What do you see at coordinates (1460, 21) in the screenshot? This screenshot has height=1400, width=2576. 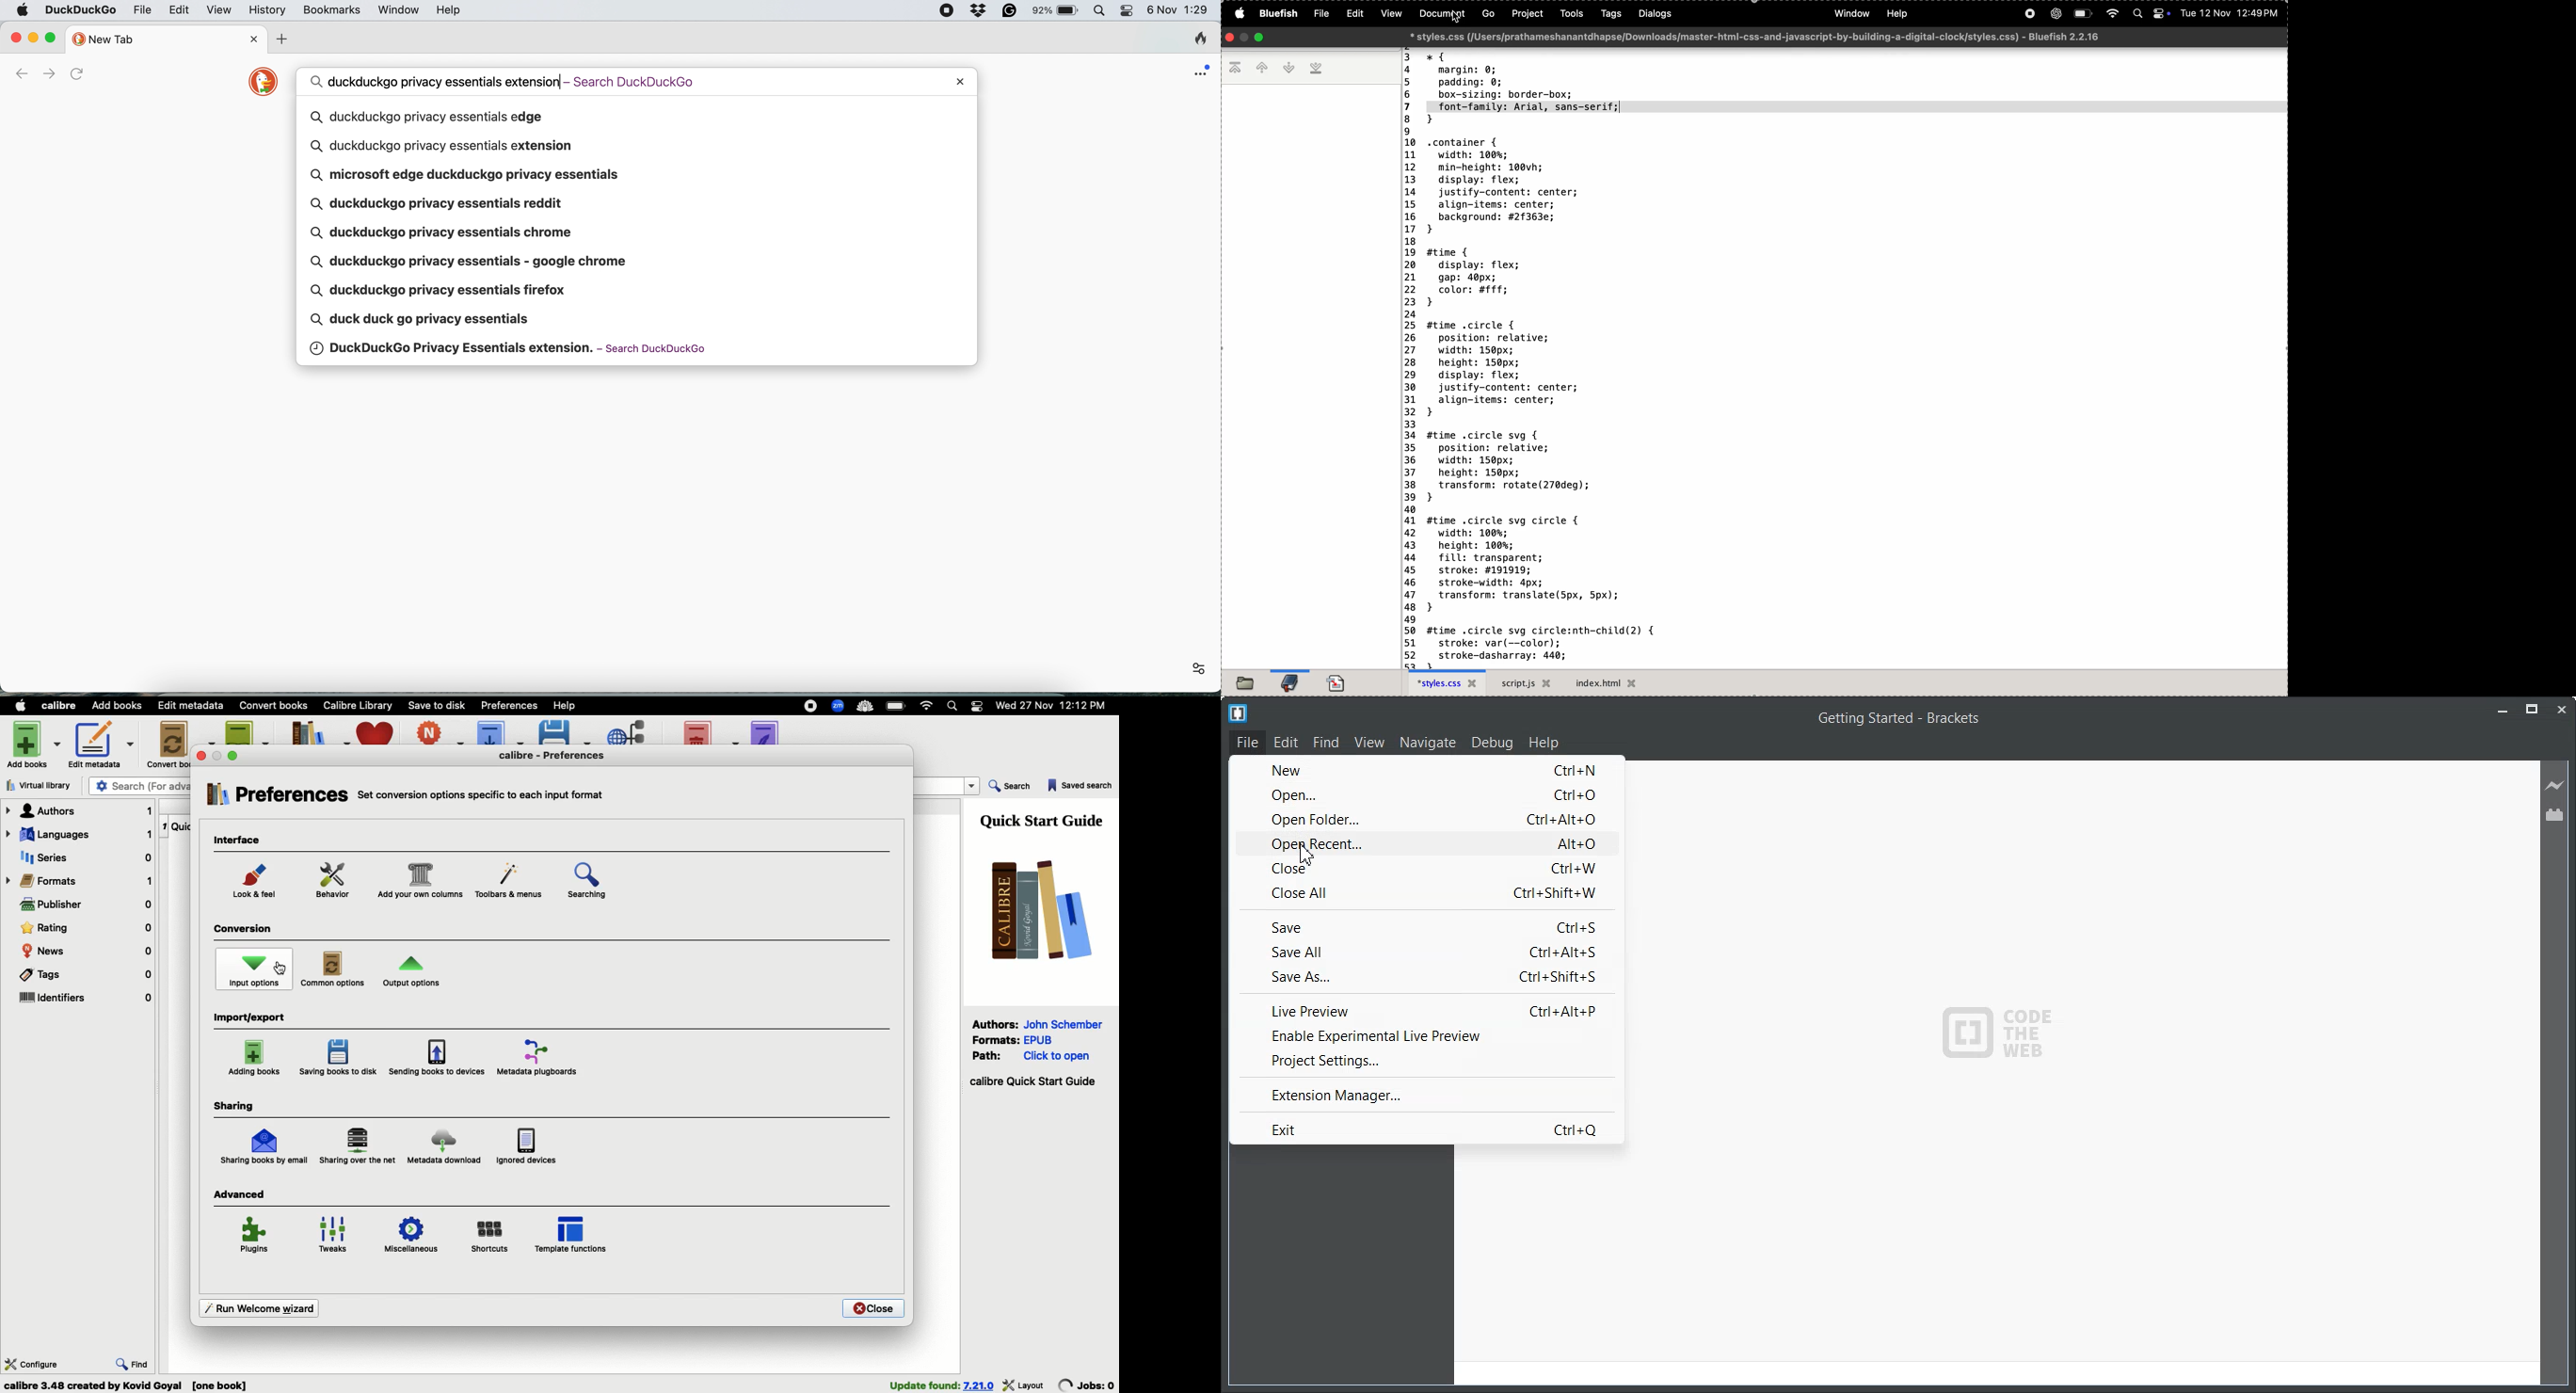 I see `cursor` at bounding box center [1460, 21].